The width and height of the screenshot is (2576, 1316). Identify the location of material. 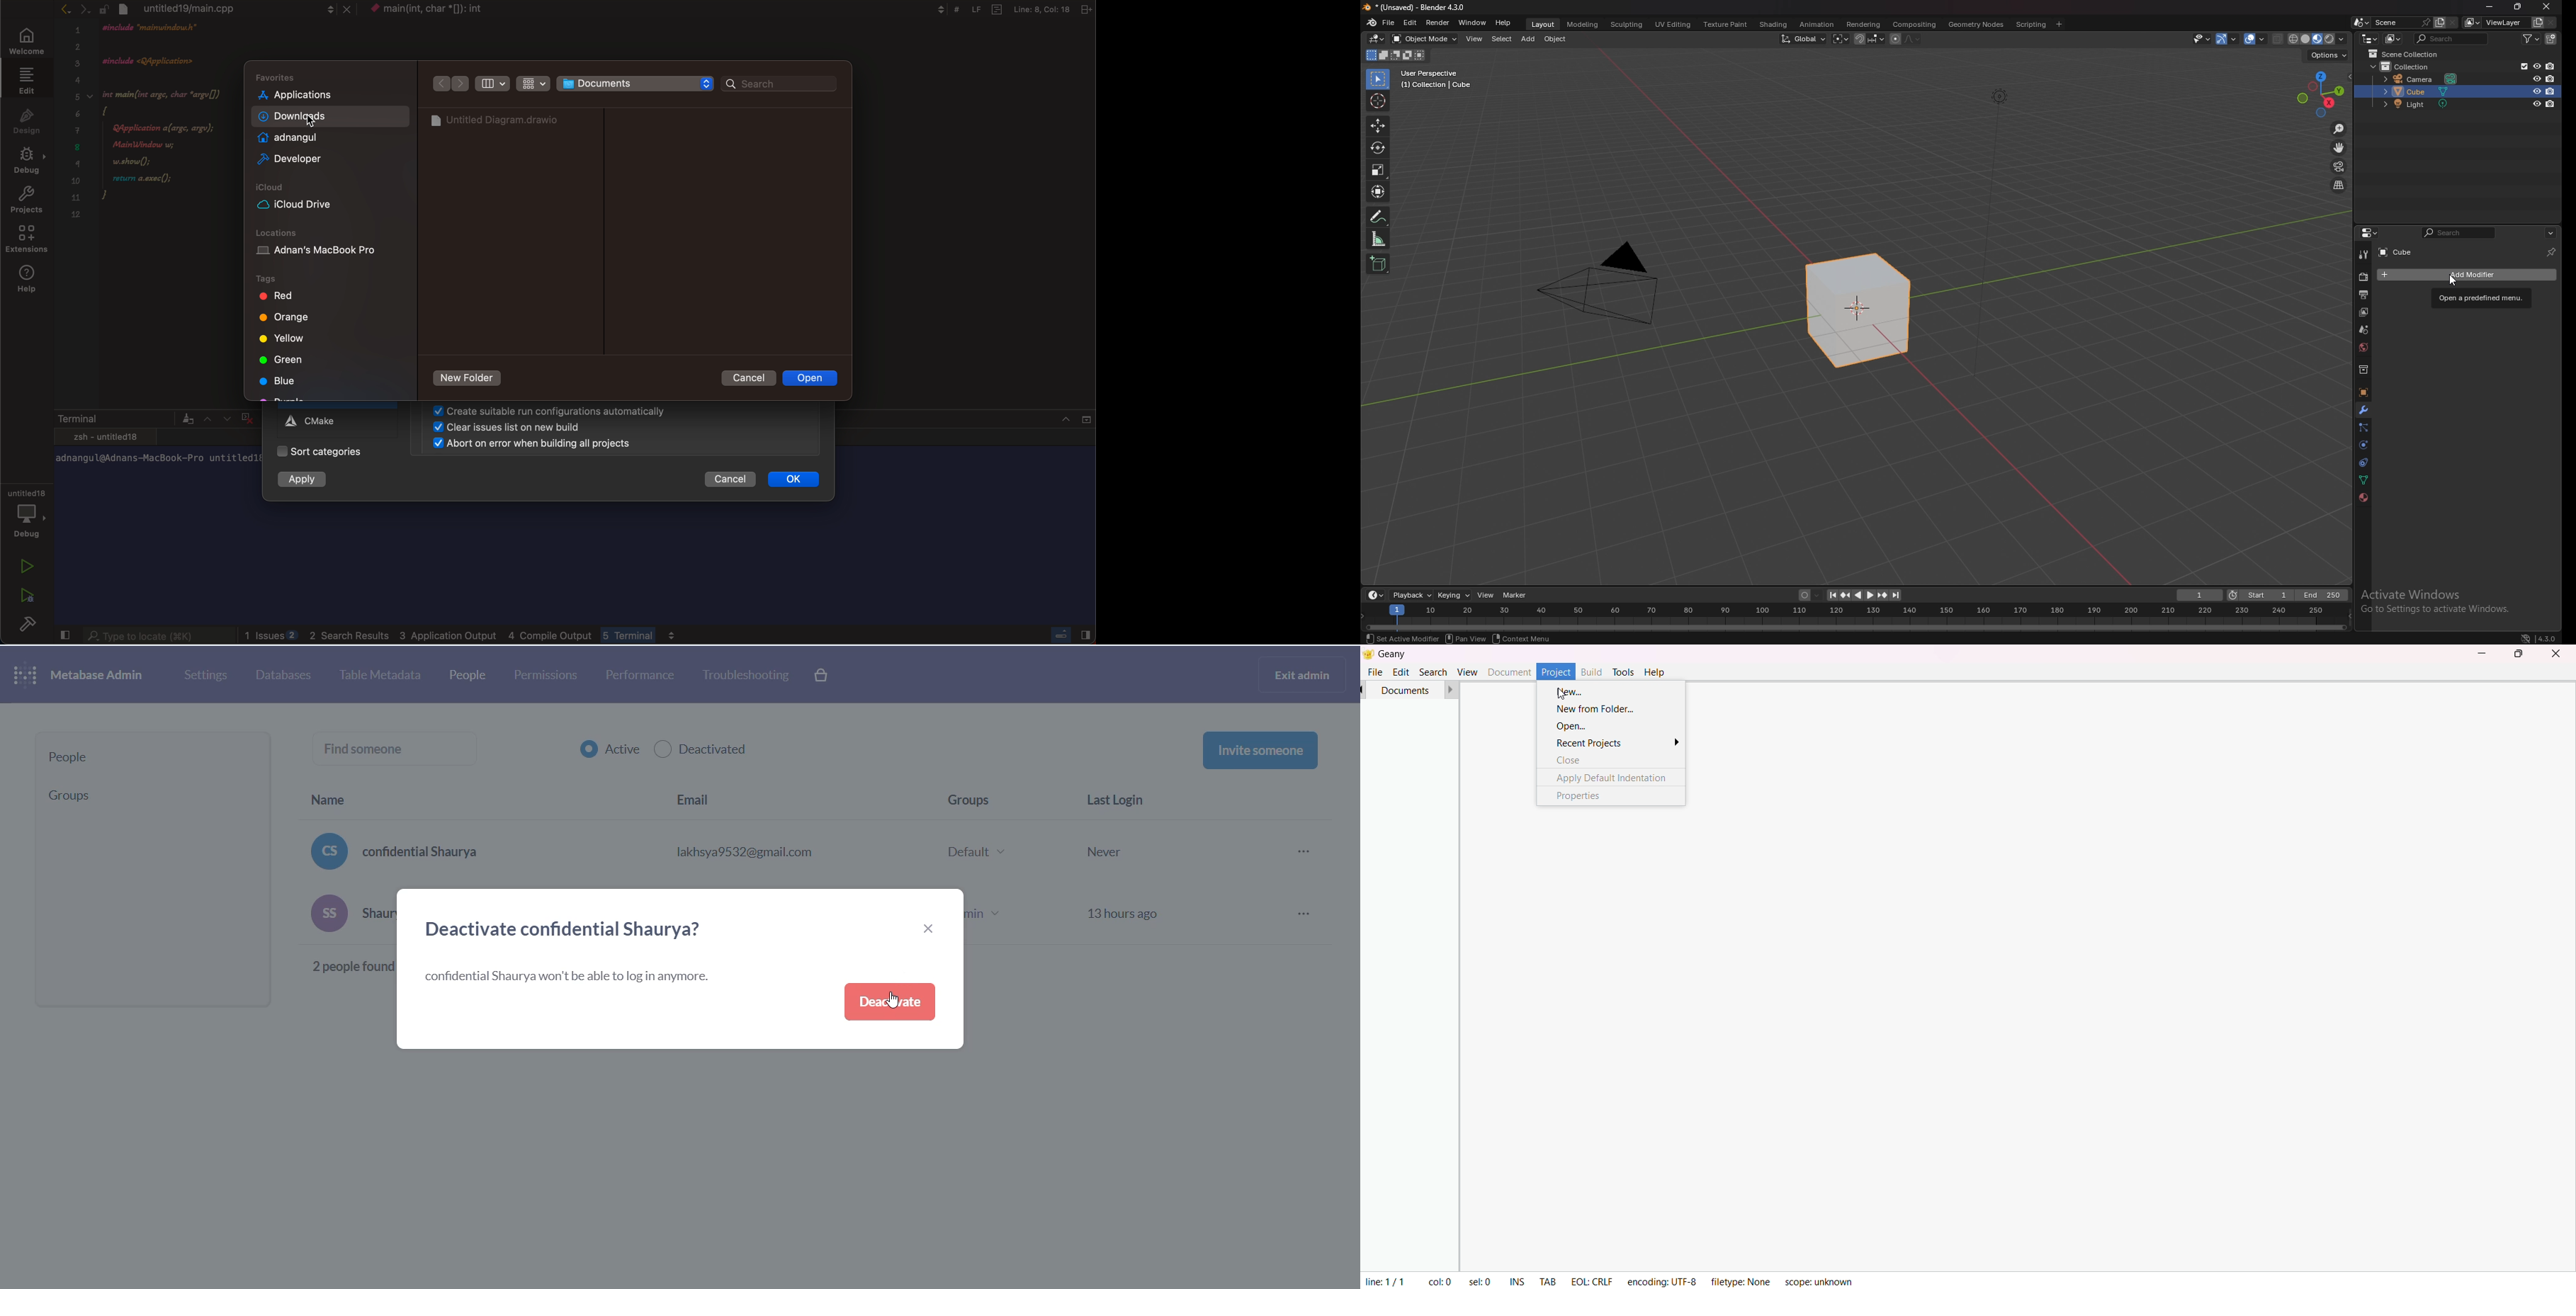
(2364, 496).